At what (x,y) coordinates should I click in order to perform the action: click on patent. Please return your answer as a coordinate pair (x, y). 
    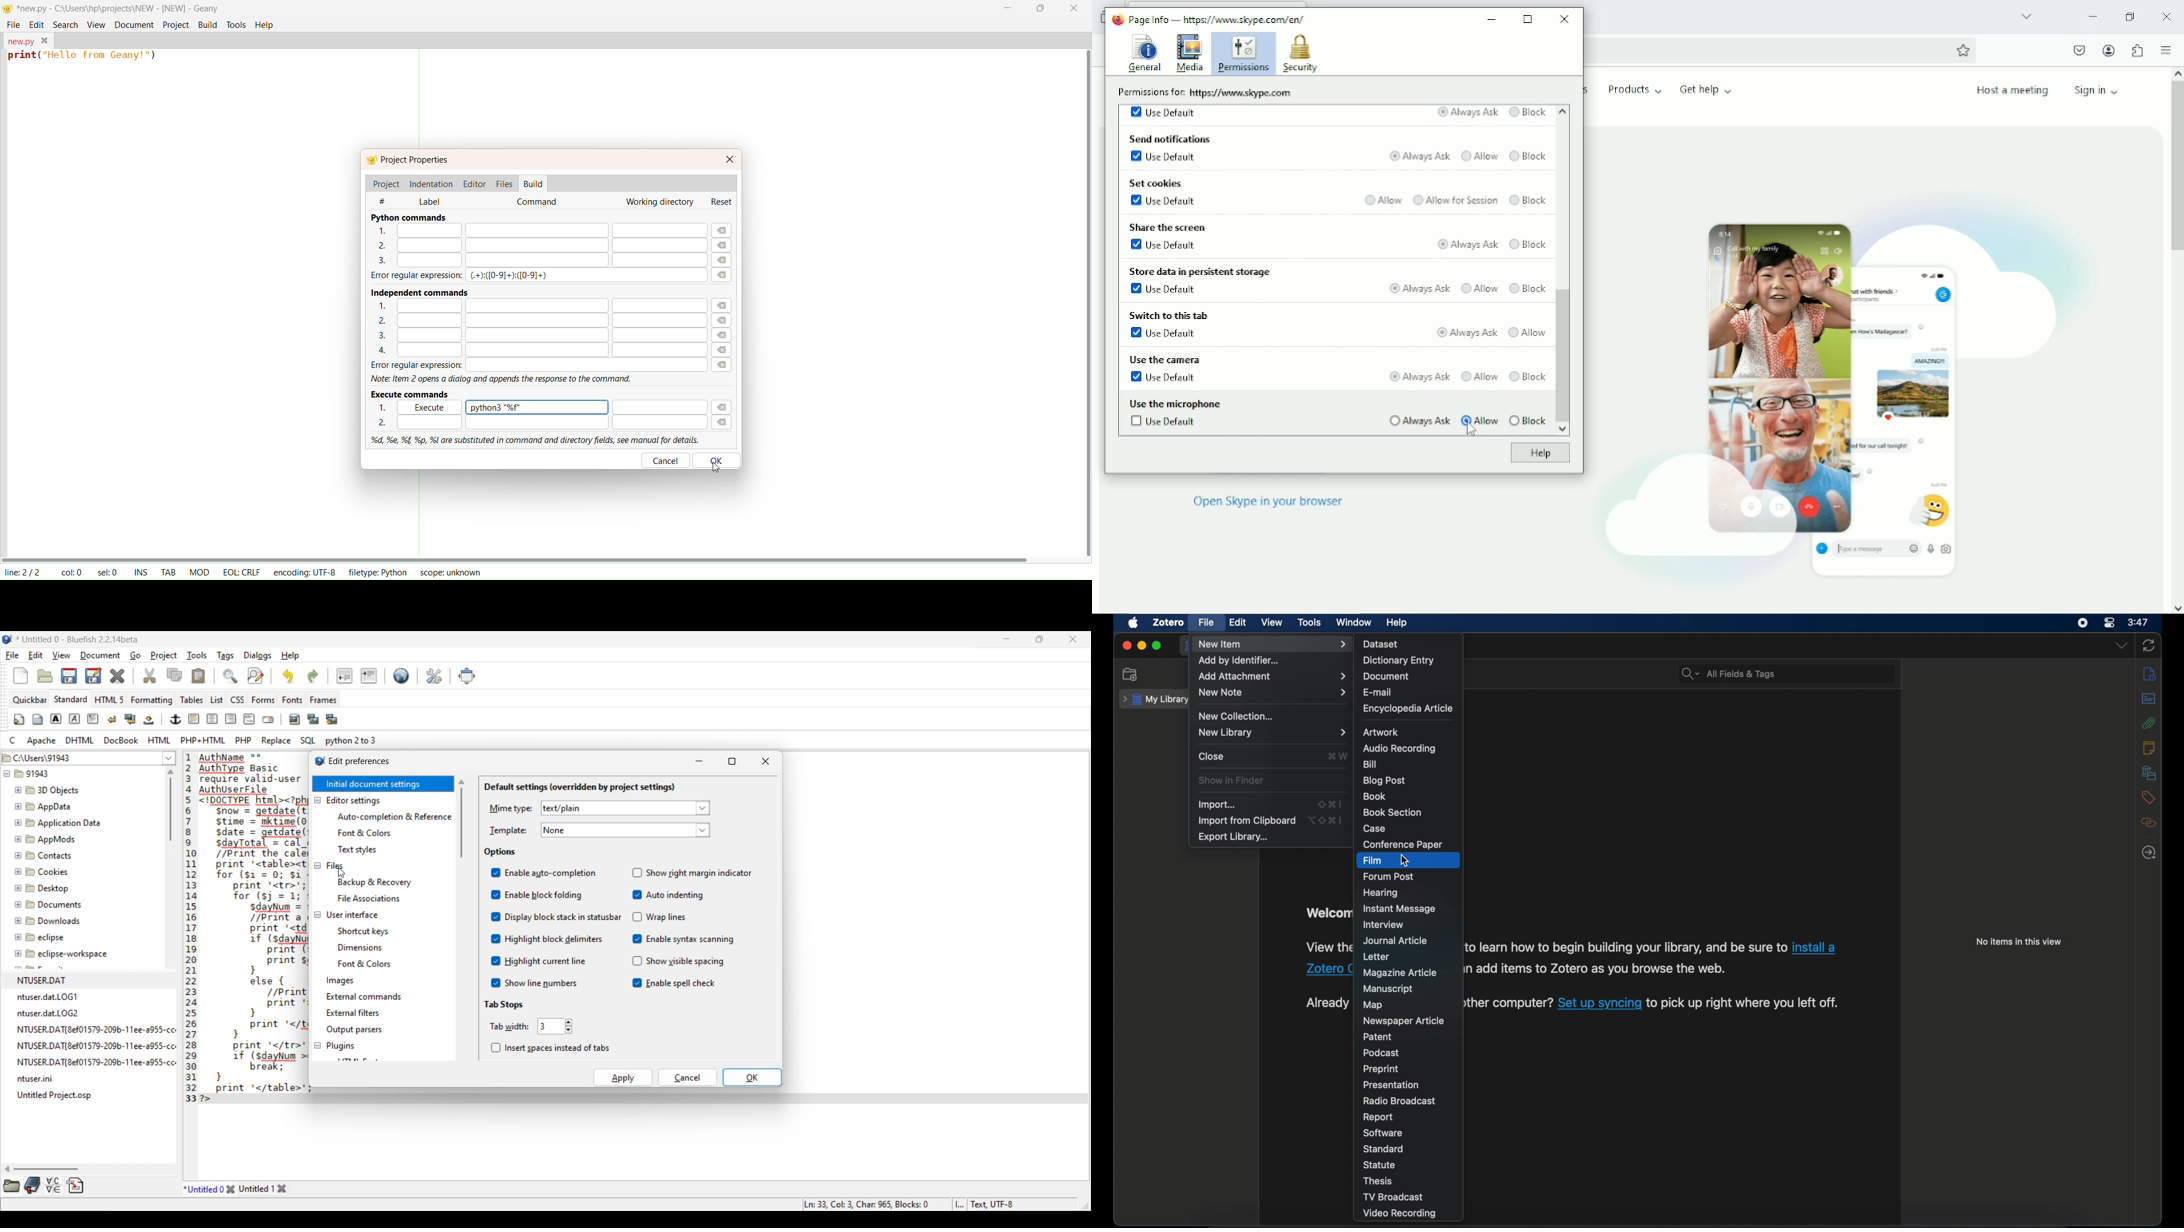
    Looking at the image, I should click on (1379, 1036).